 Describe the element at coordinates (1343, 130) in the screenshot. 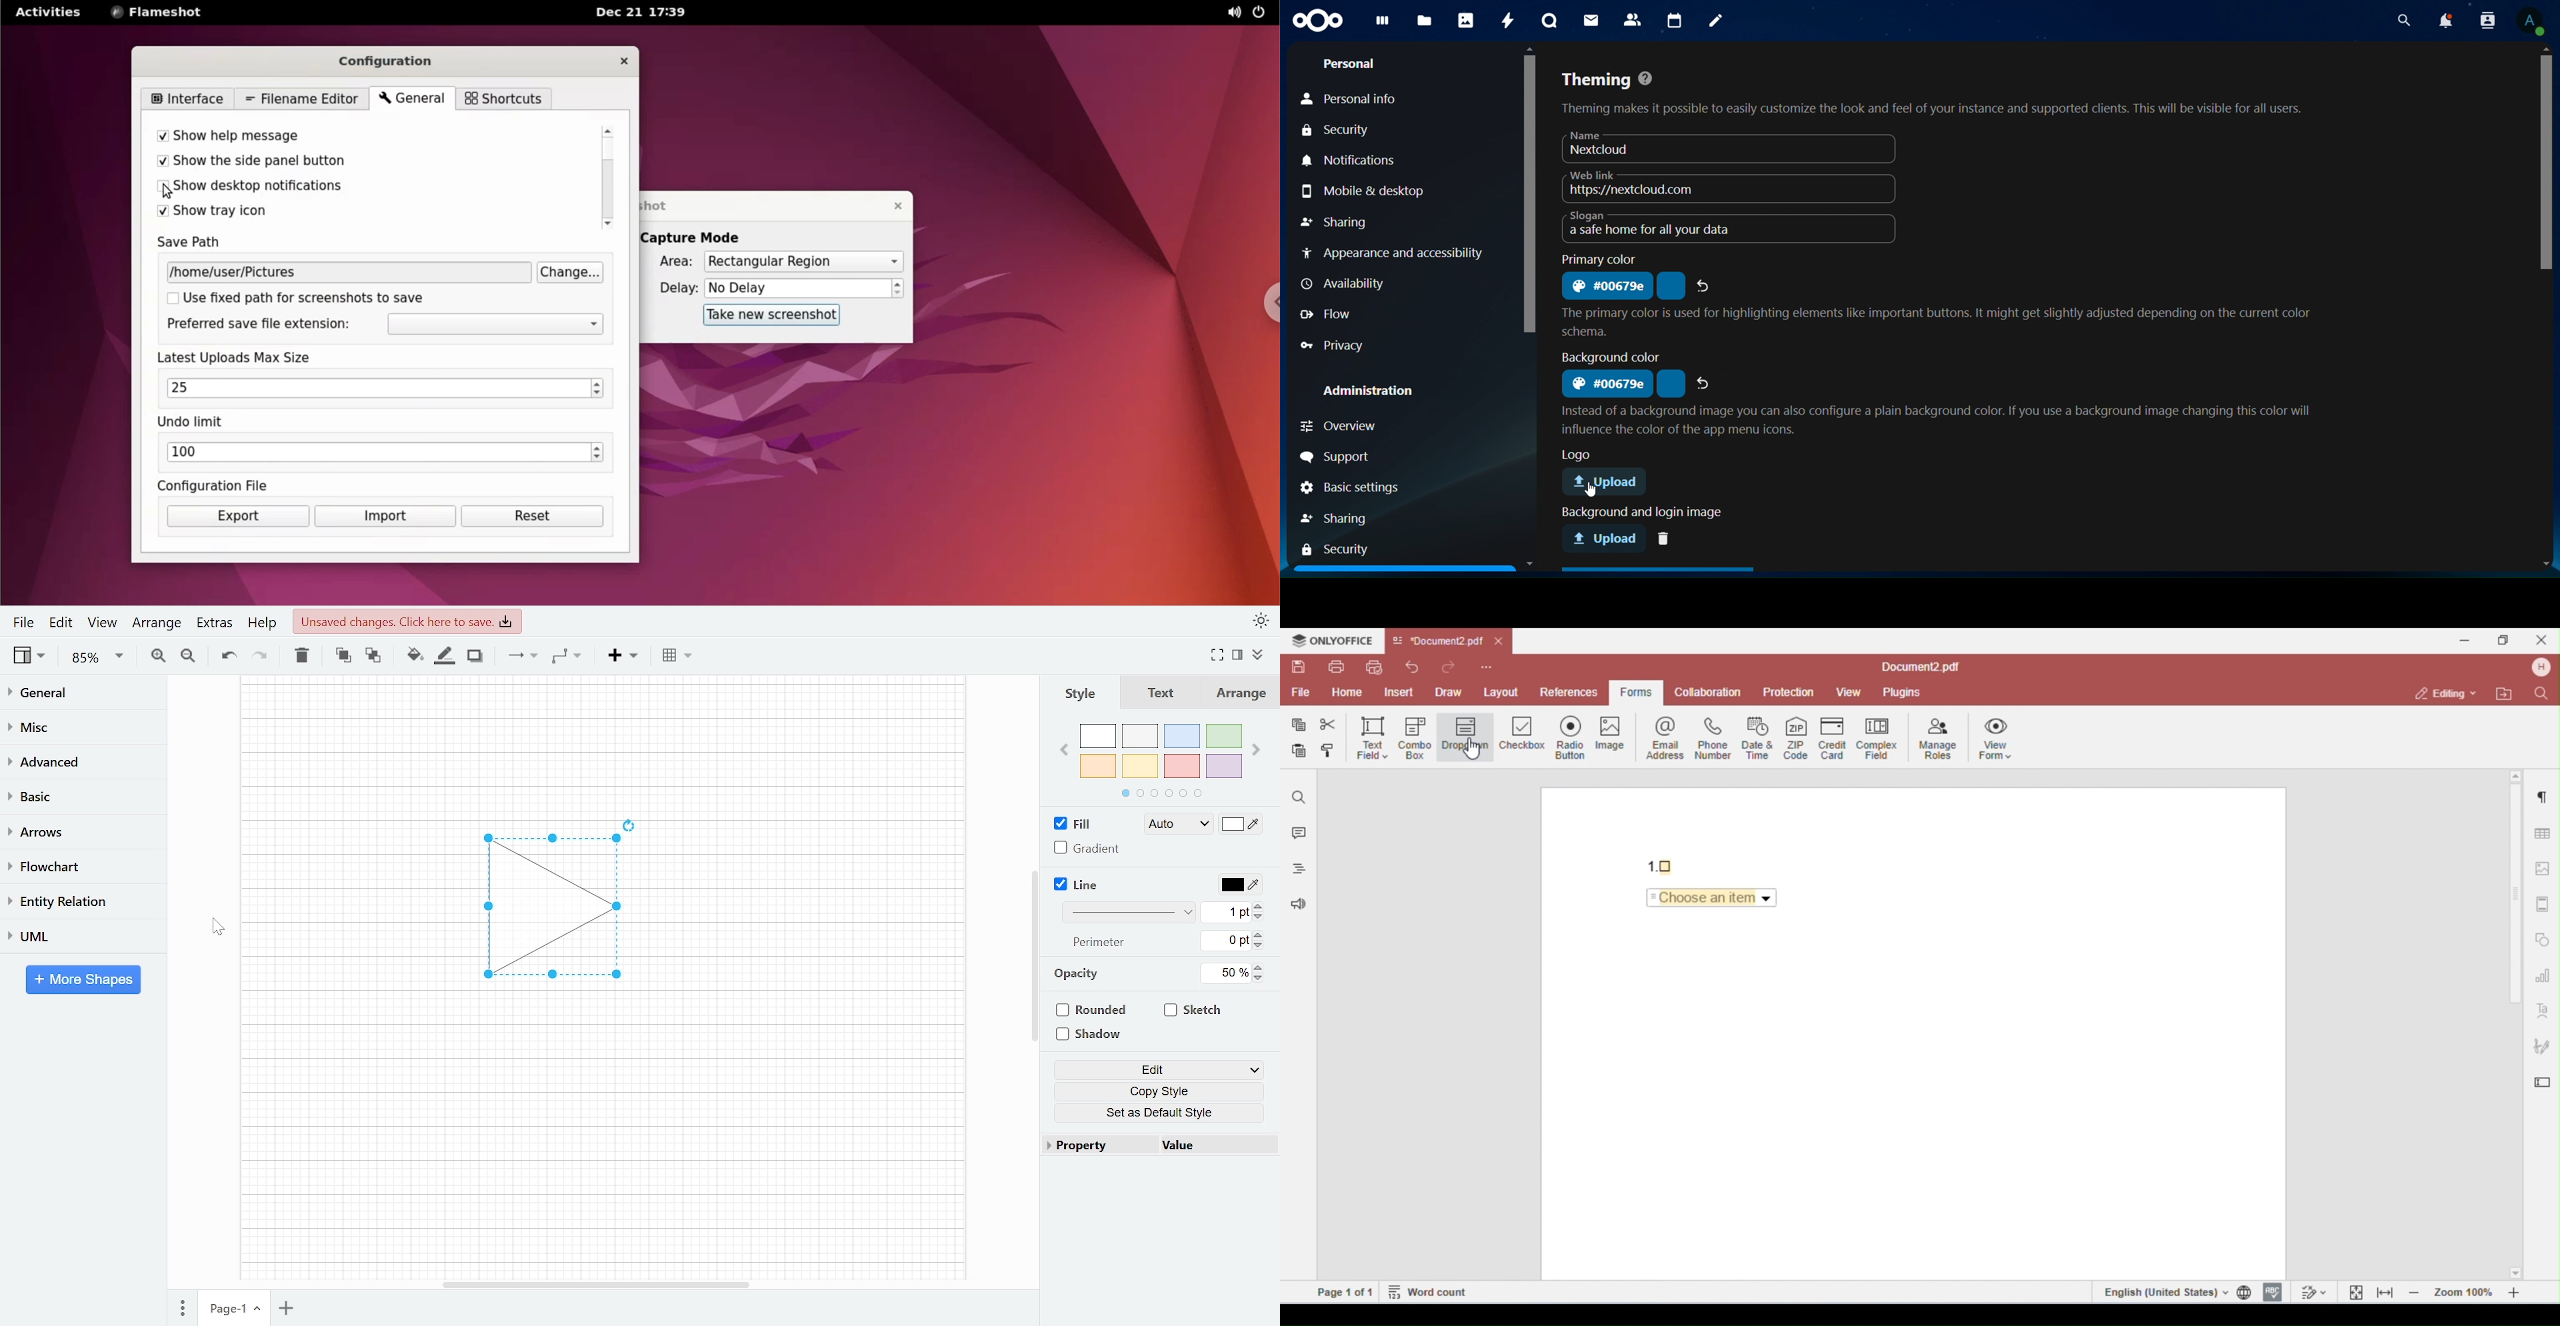

I see `security` at that location.